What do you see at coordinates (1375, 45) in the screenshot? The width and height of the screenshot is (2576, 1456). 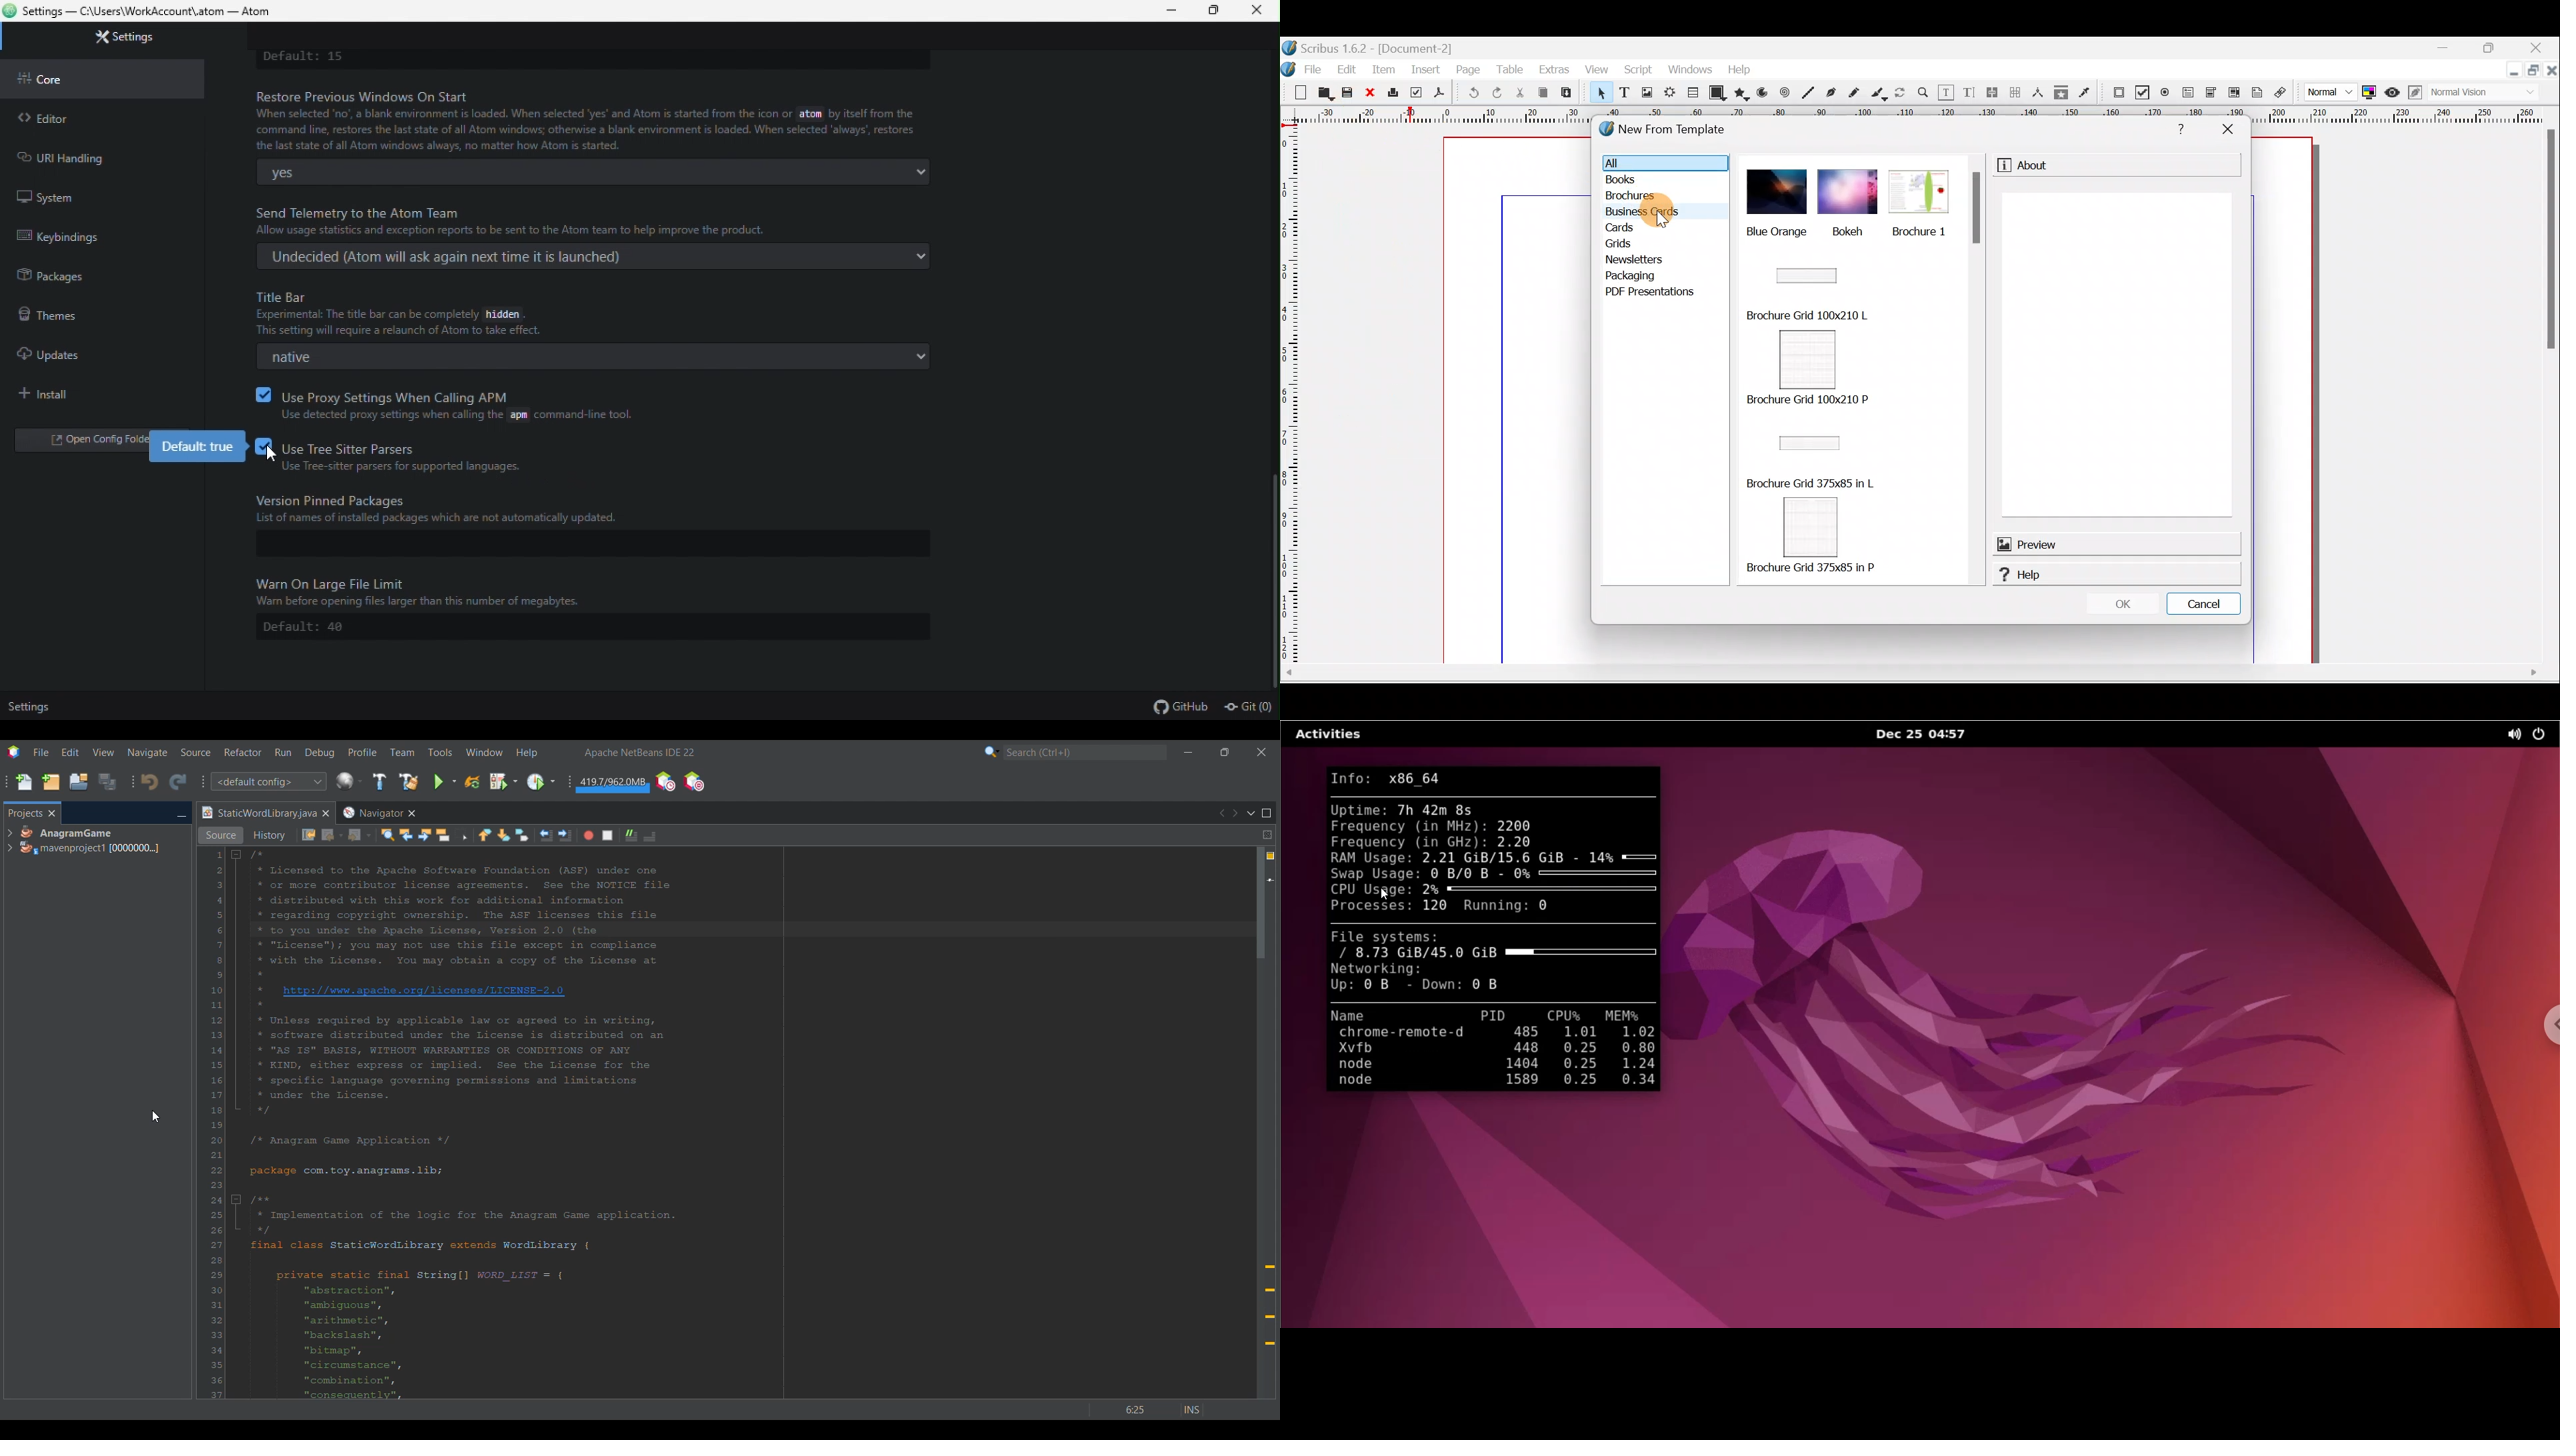 I see `Document name` at bounding box center [1375, 45].